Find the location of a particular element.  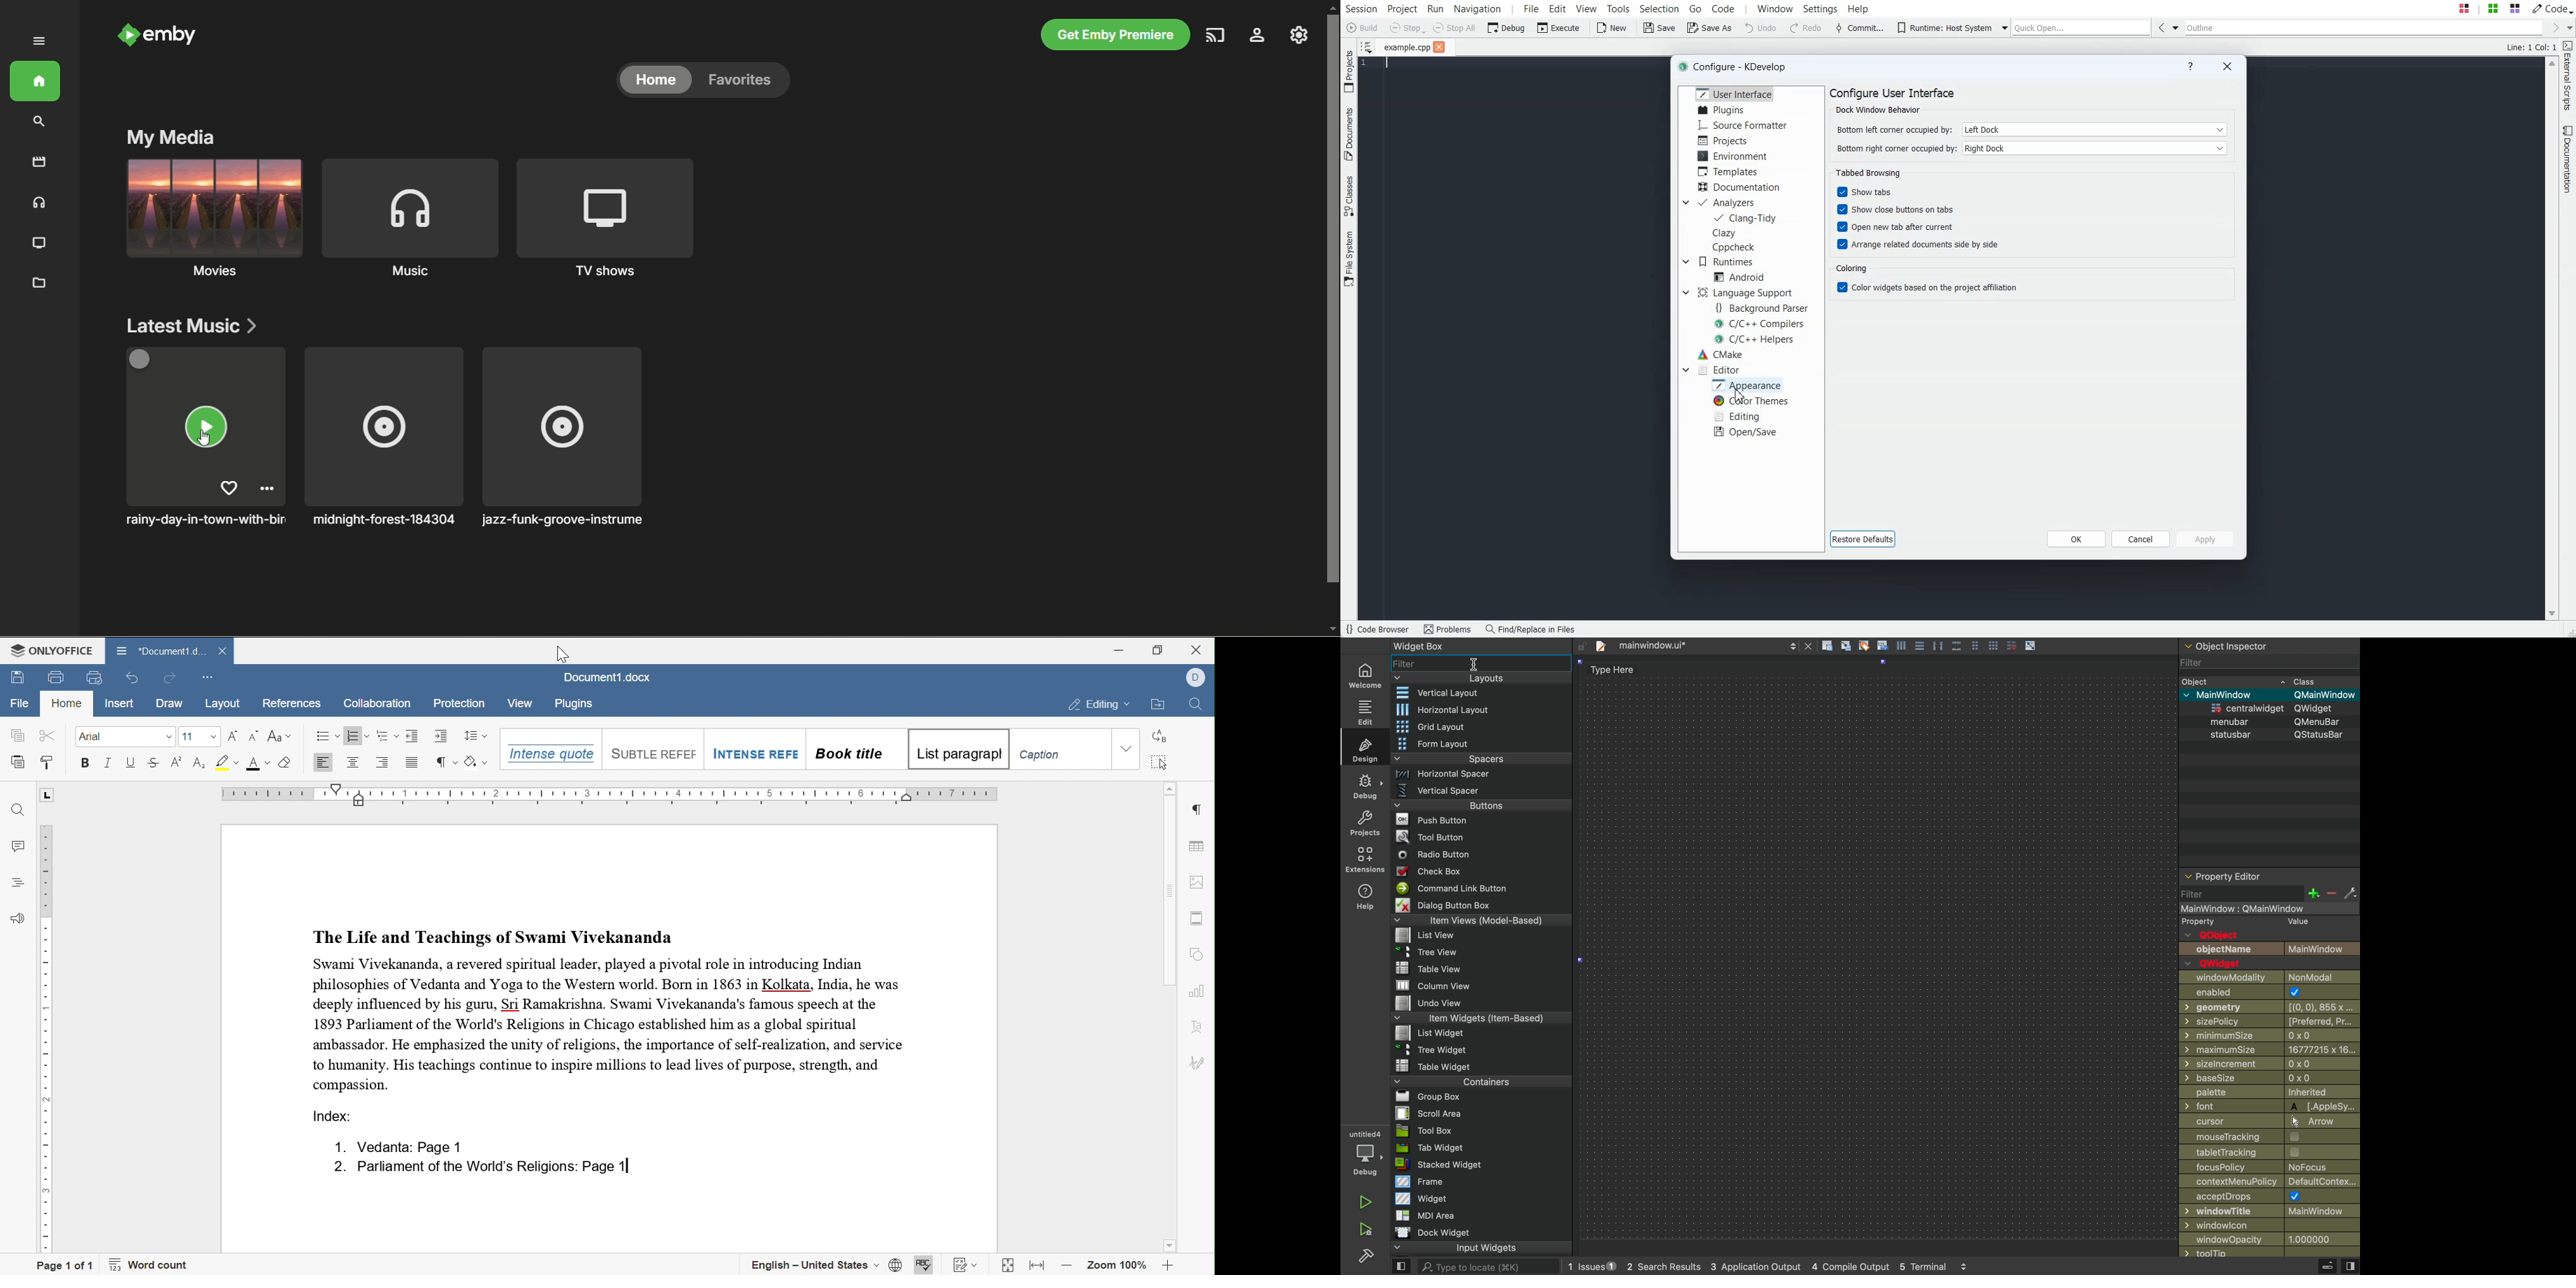

widget is located at coordinates (1481, 1198).